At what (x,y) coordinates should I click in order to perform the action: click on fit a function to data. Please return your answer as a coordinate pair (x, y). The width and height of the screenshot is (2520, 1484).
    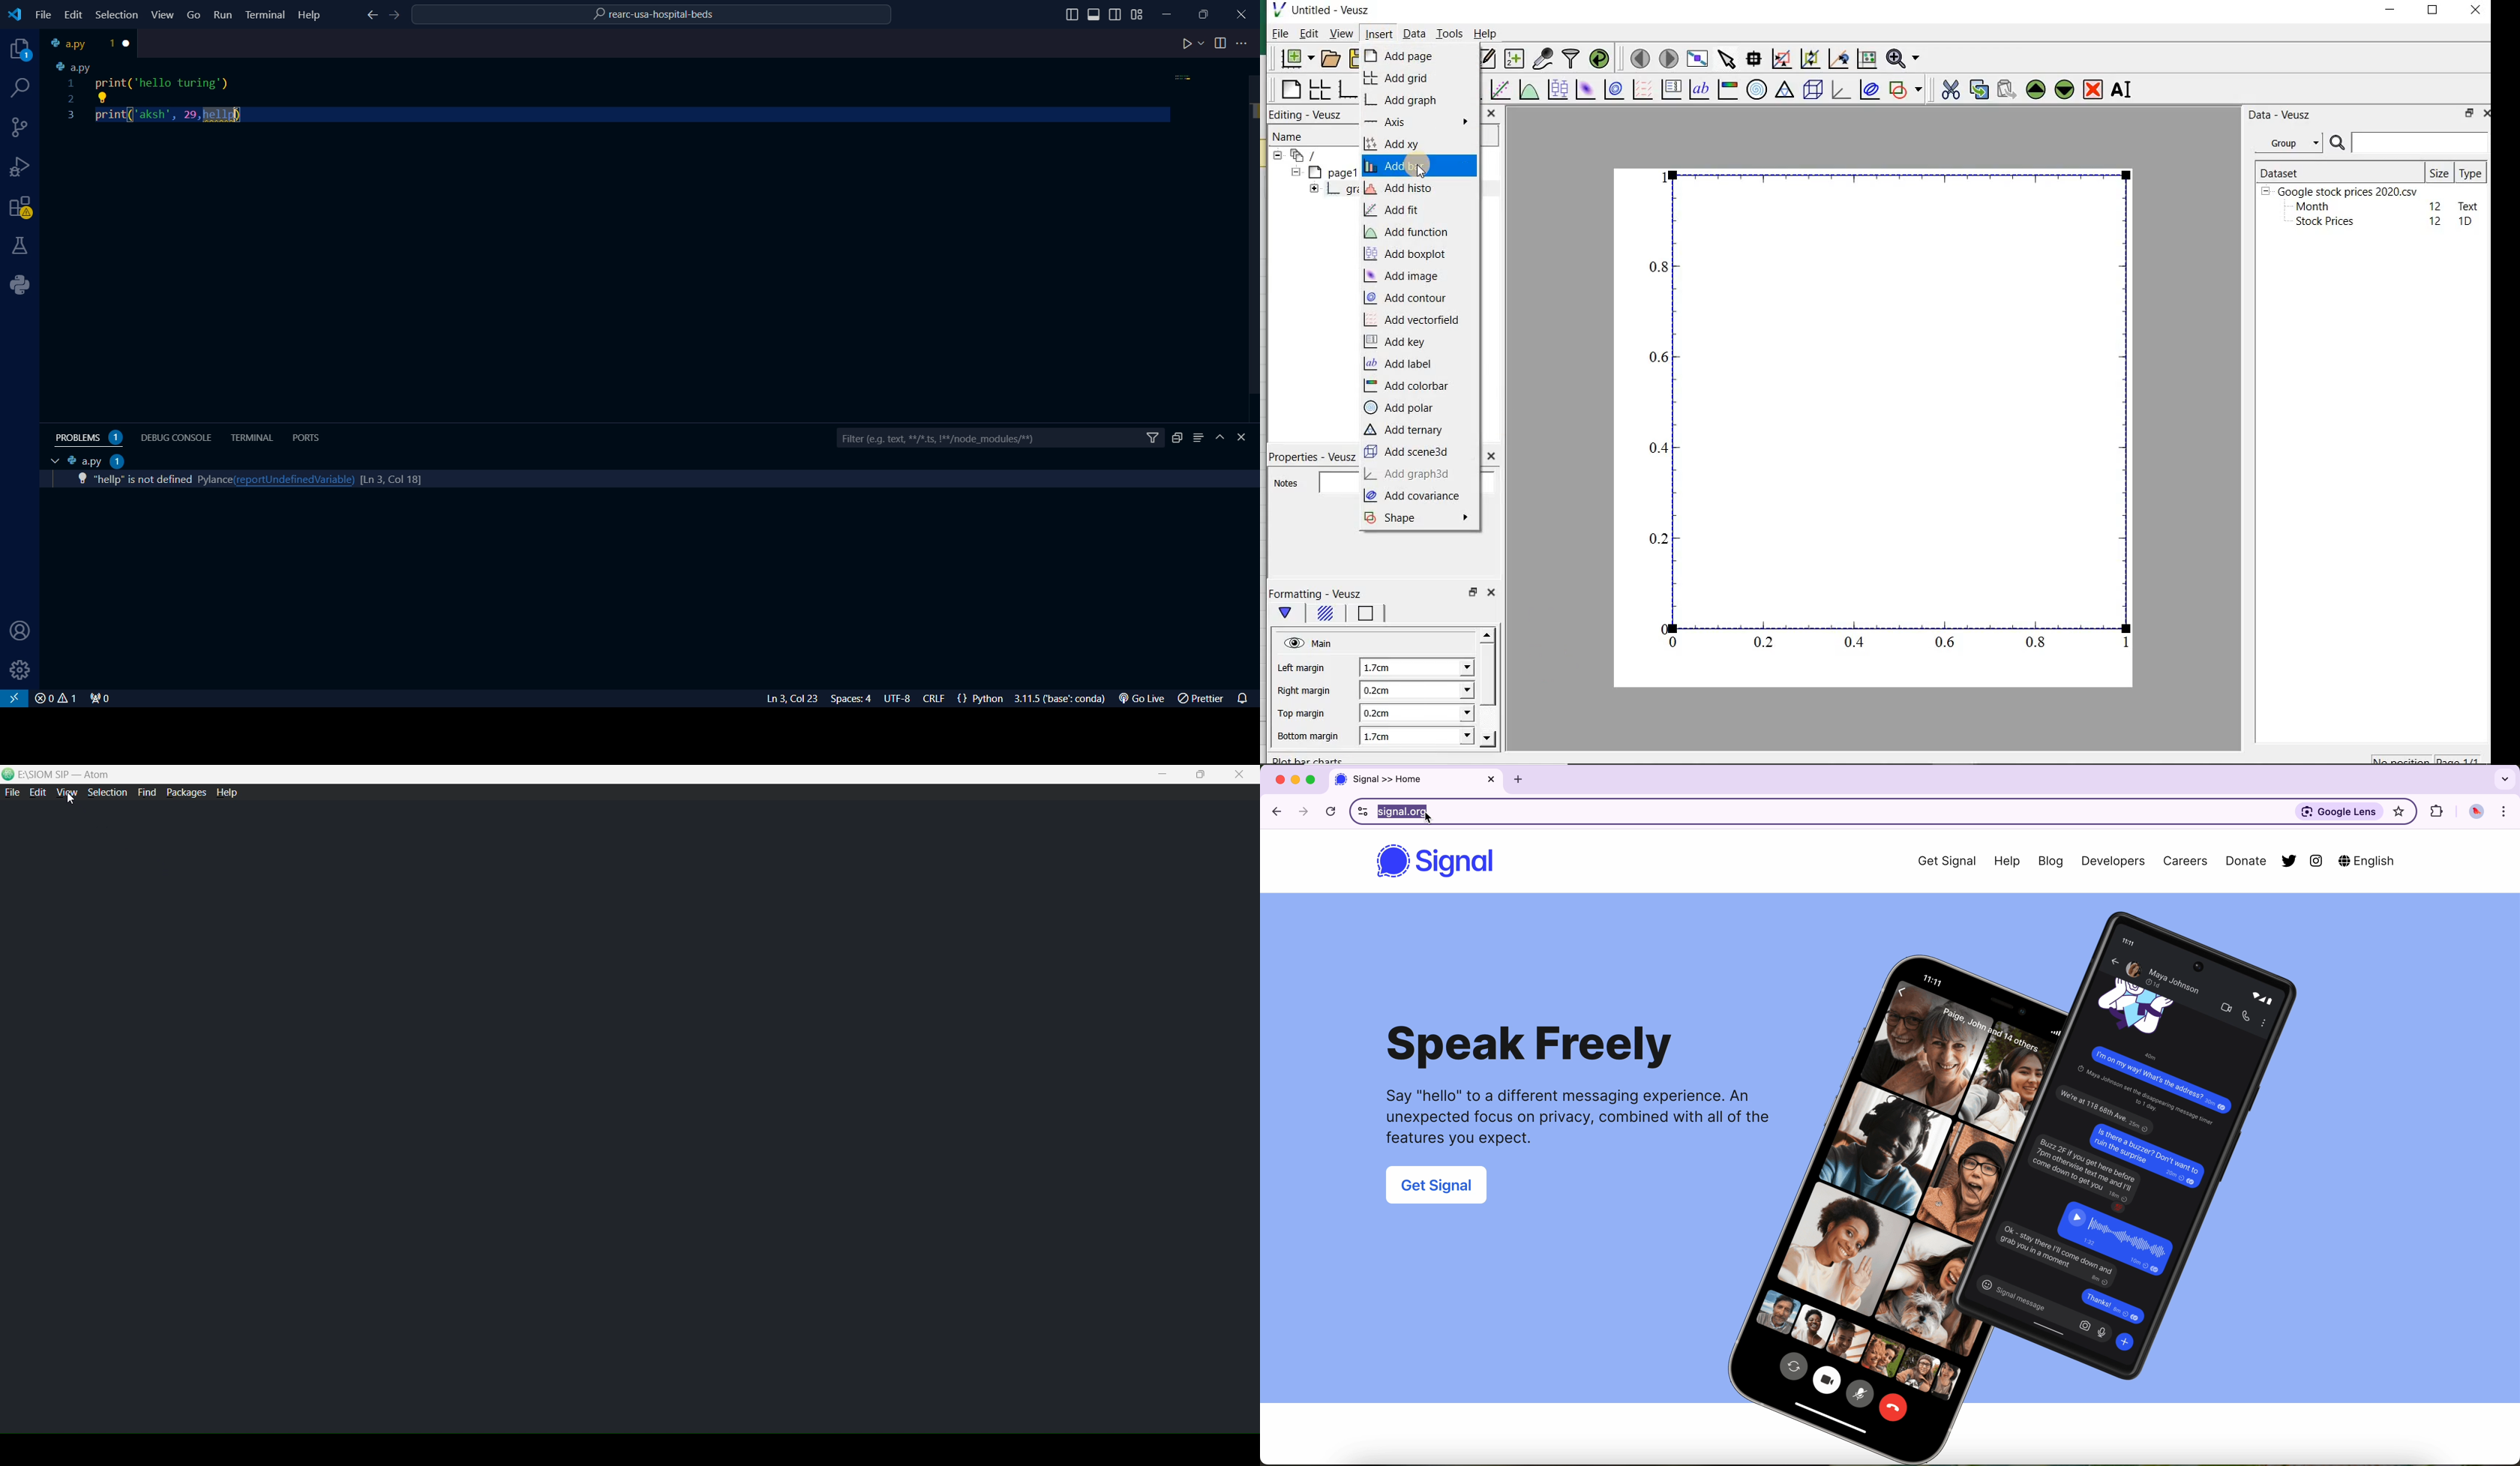
    Looking at the image, I should click on (1499, 90).